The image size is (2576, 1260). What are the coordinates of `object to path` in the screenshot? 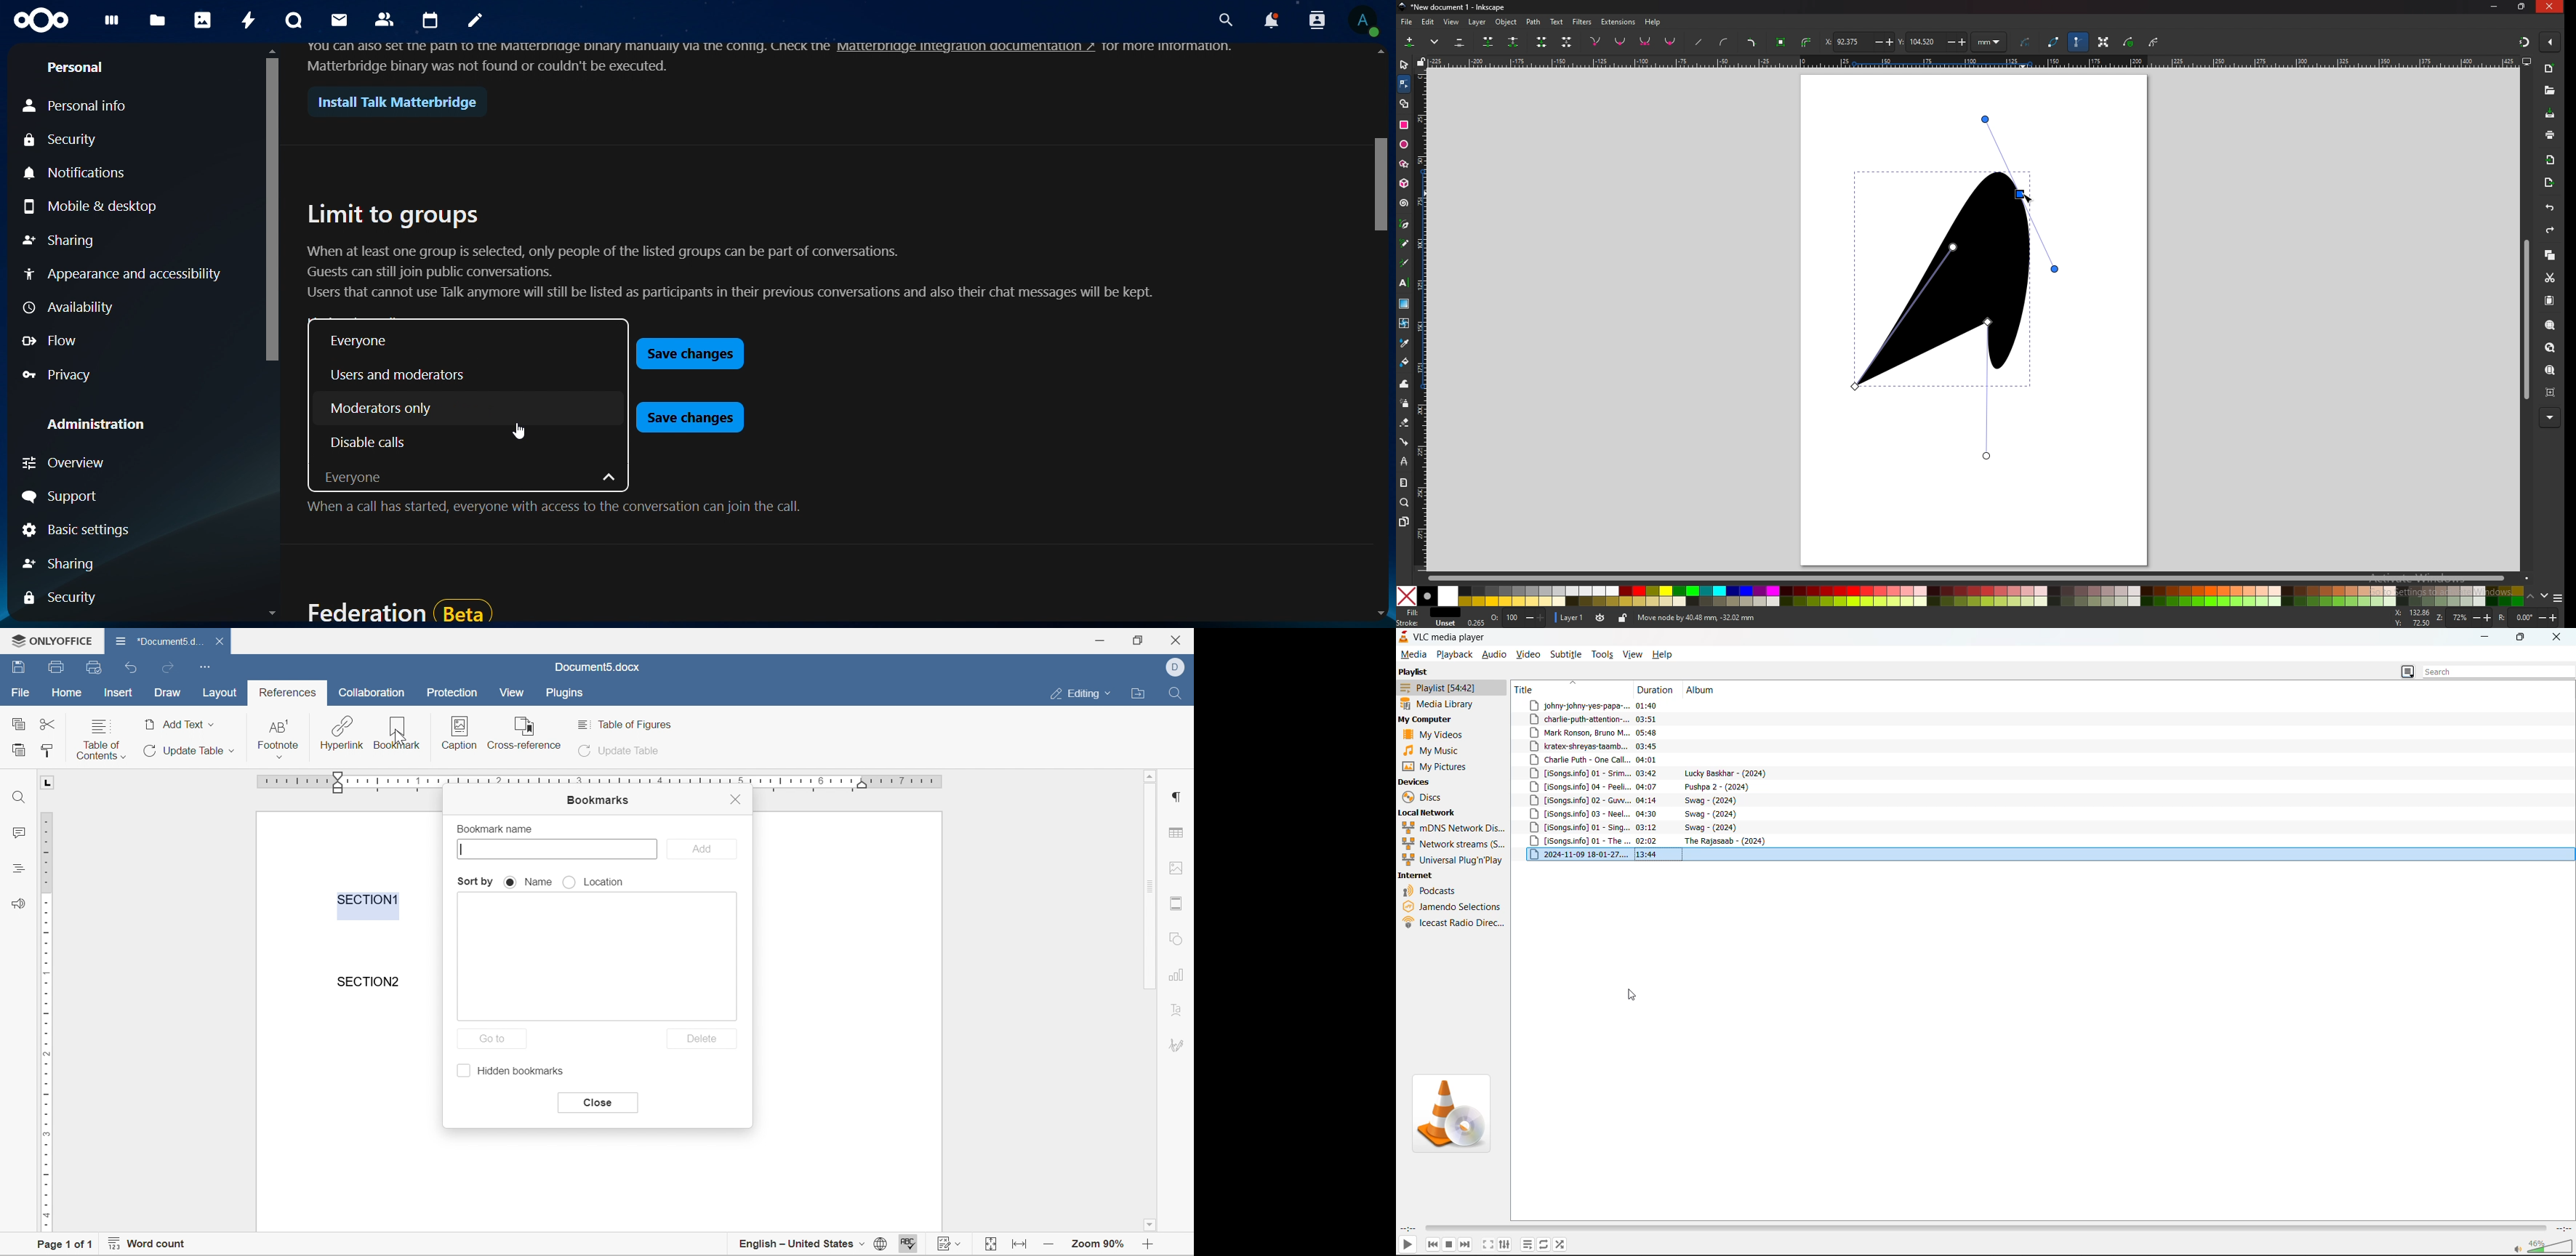 It's located at (1782, 43).